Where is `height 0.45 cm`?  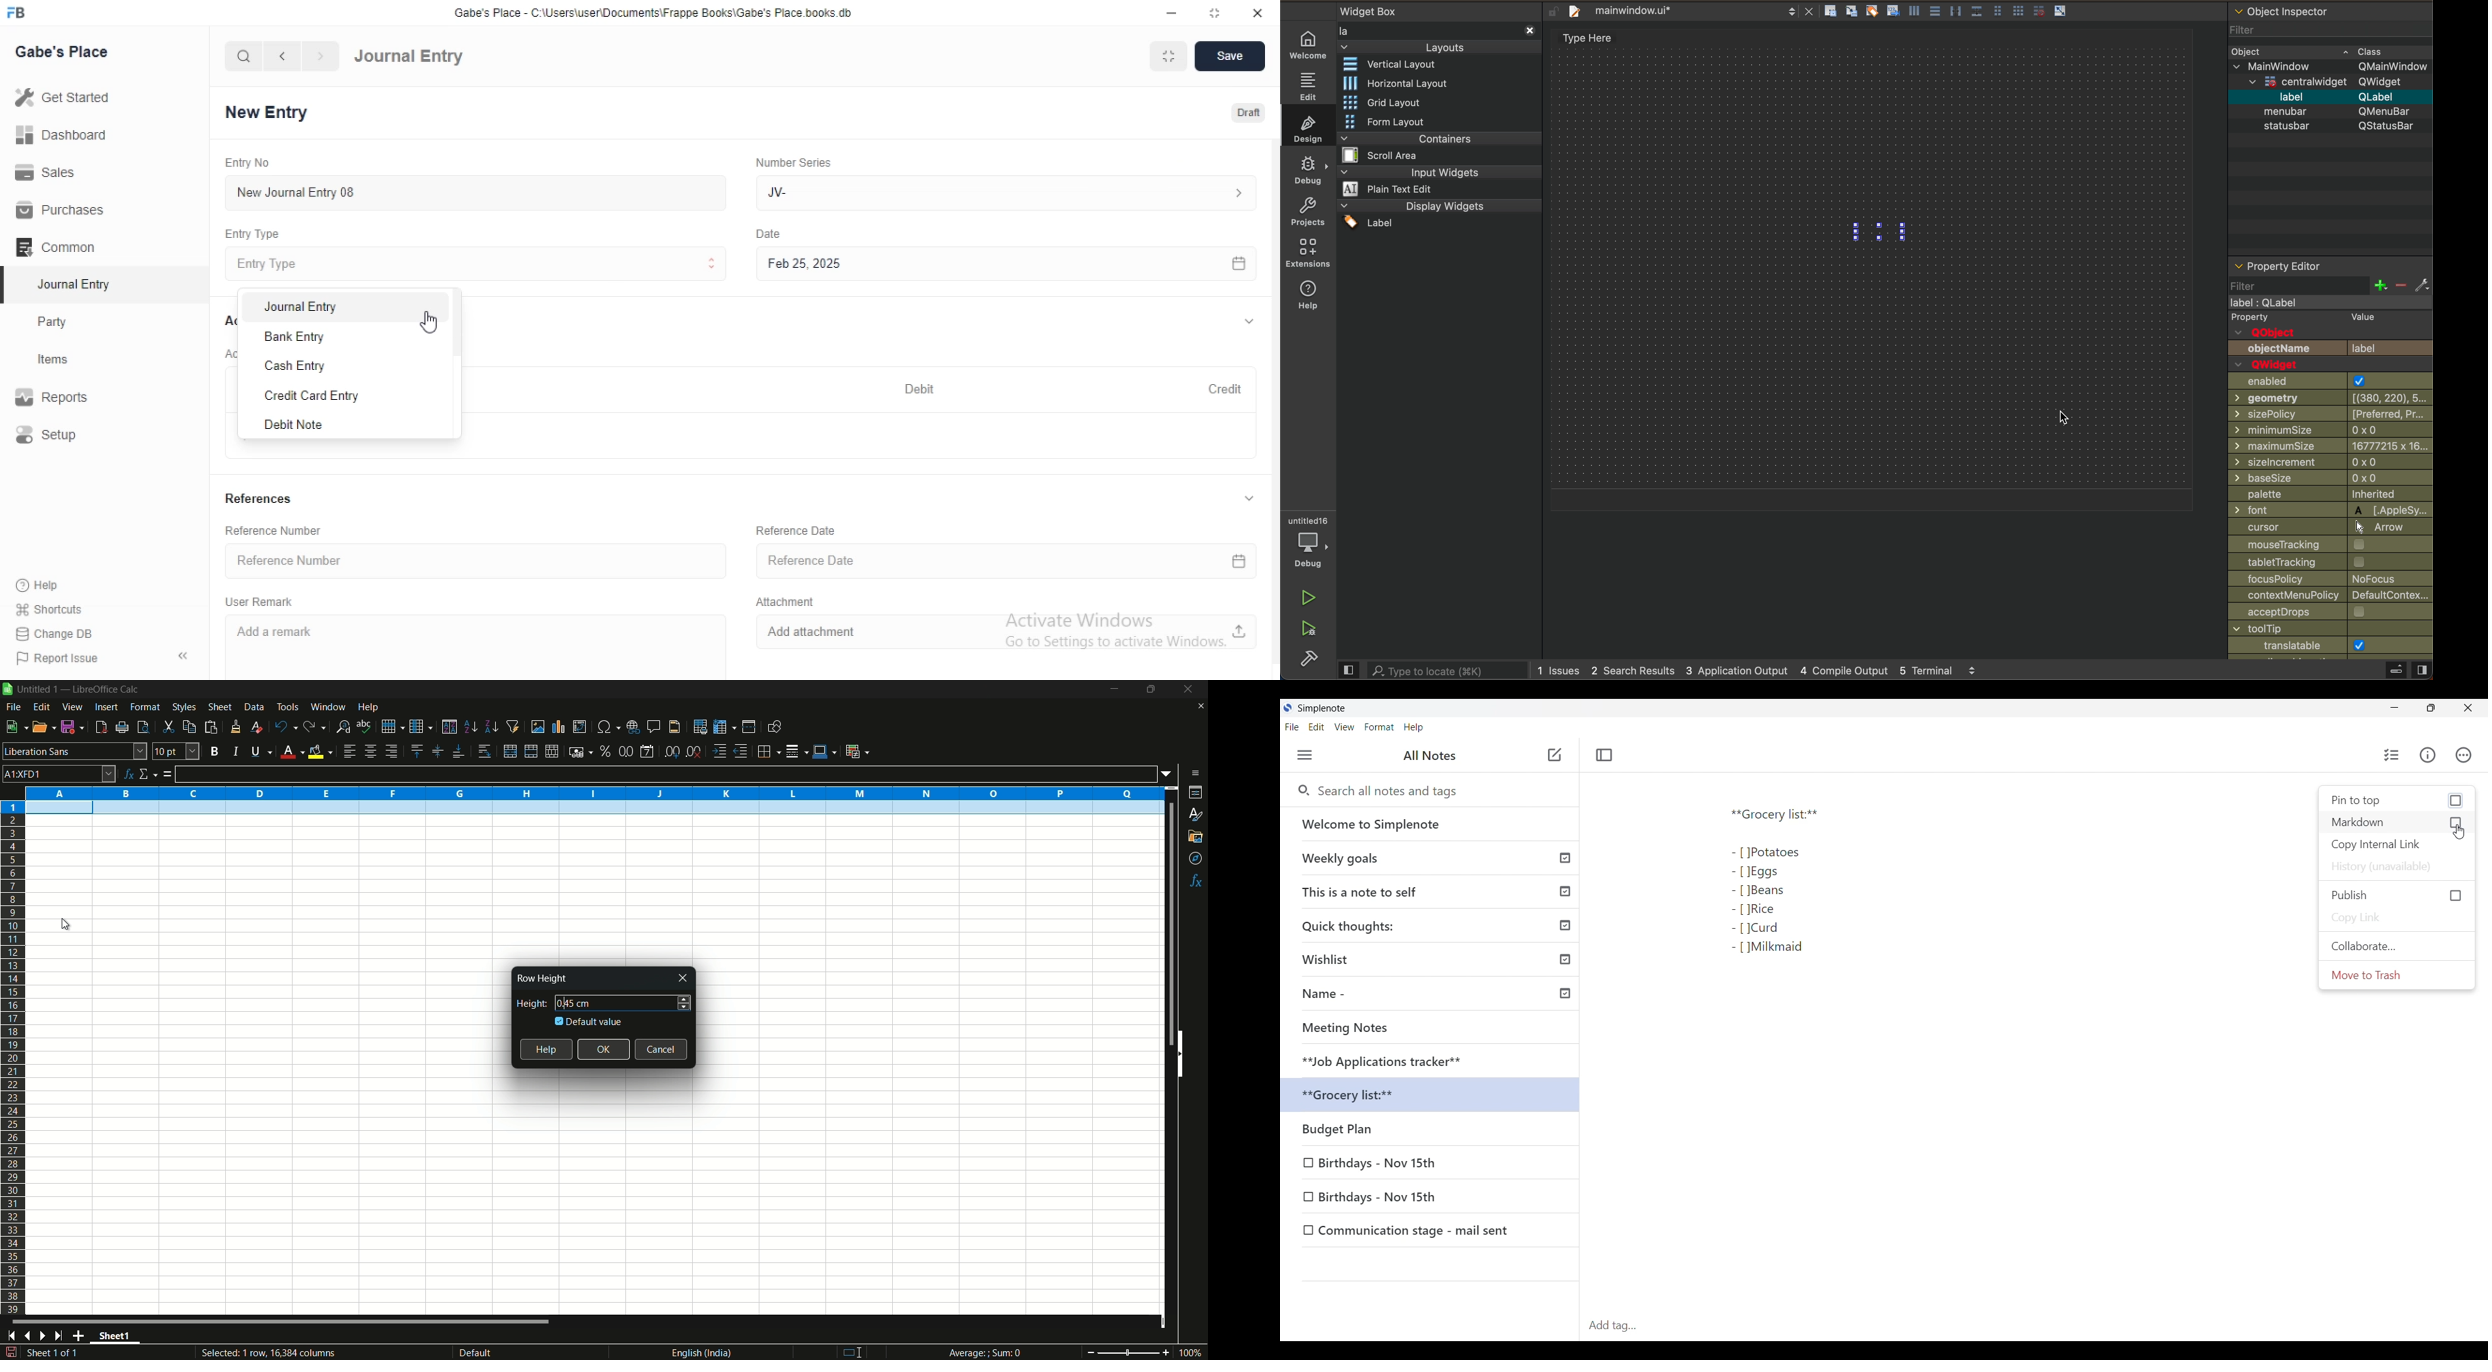 height 0.45 cm is located at coordinates (613, 1002).